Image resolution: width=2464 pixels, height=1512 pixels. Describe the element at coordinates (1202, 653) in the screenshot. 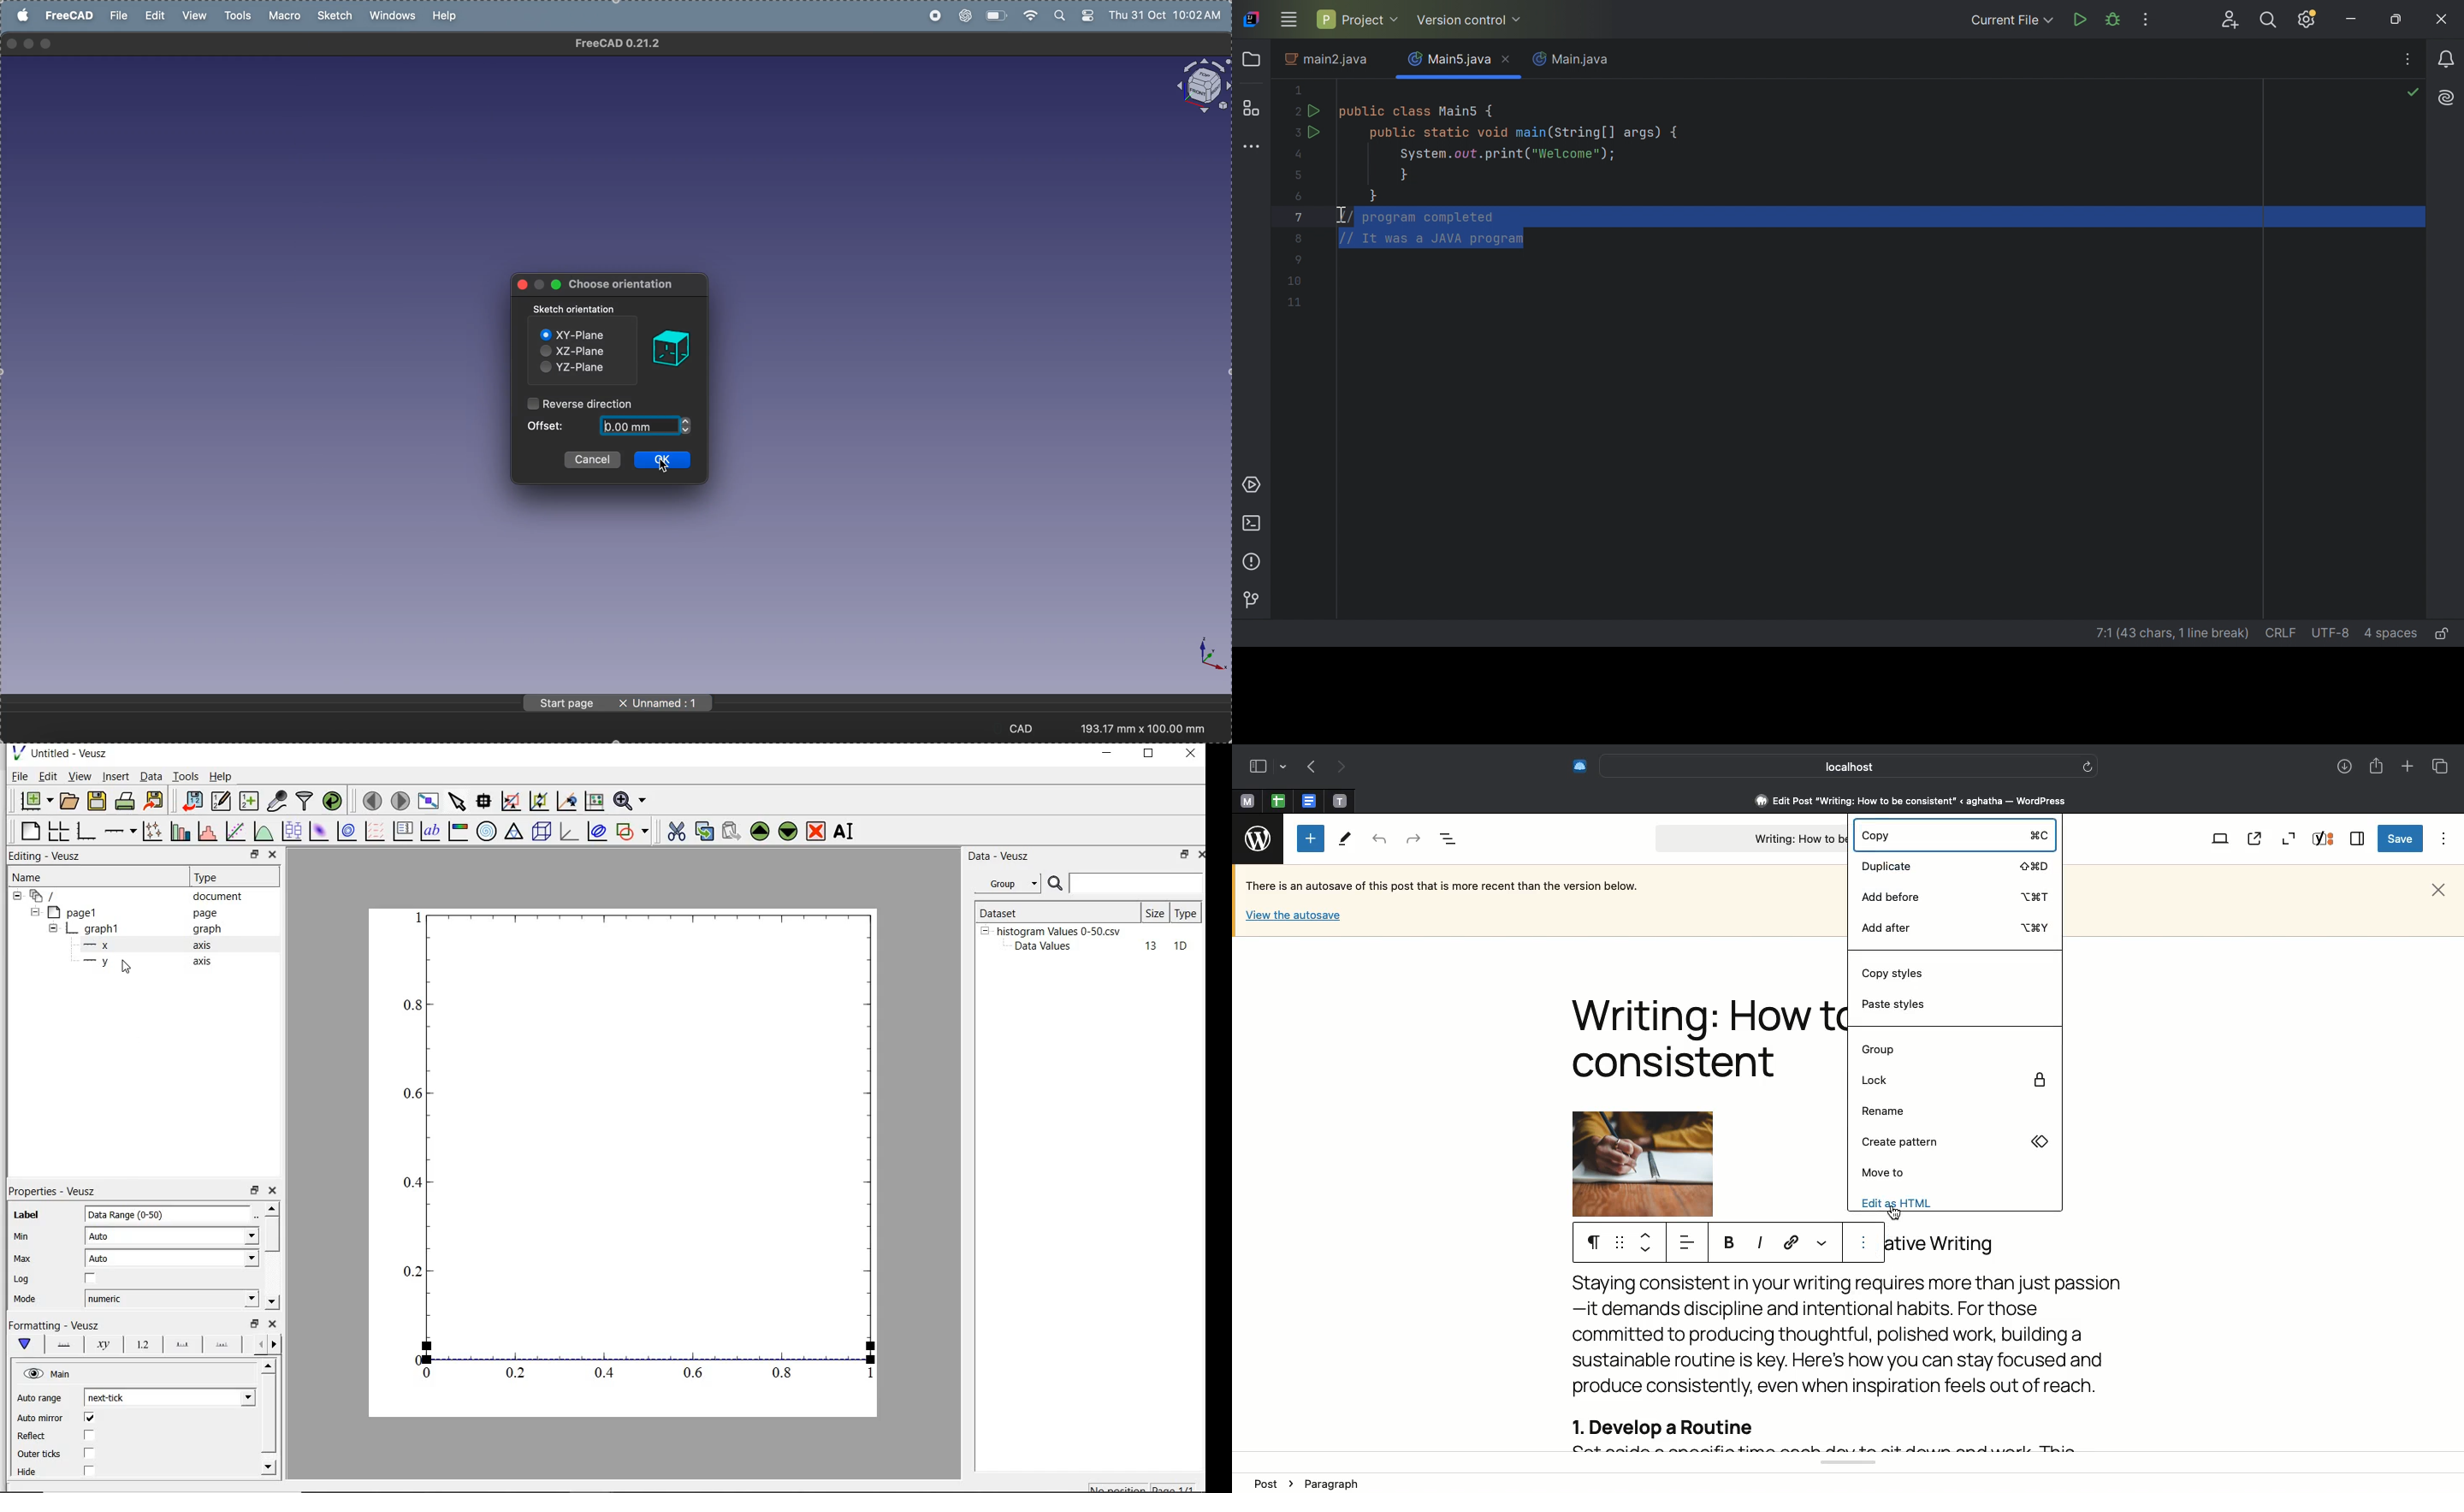

I see `axis` at that location.